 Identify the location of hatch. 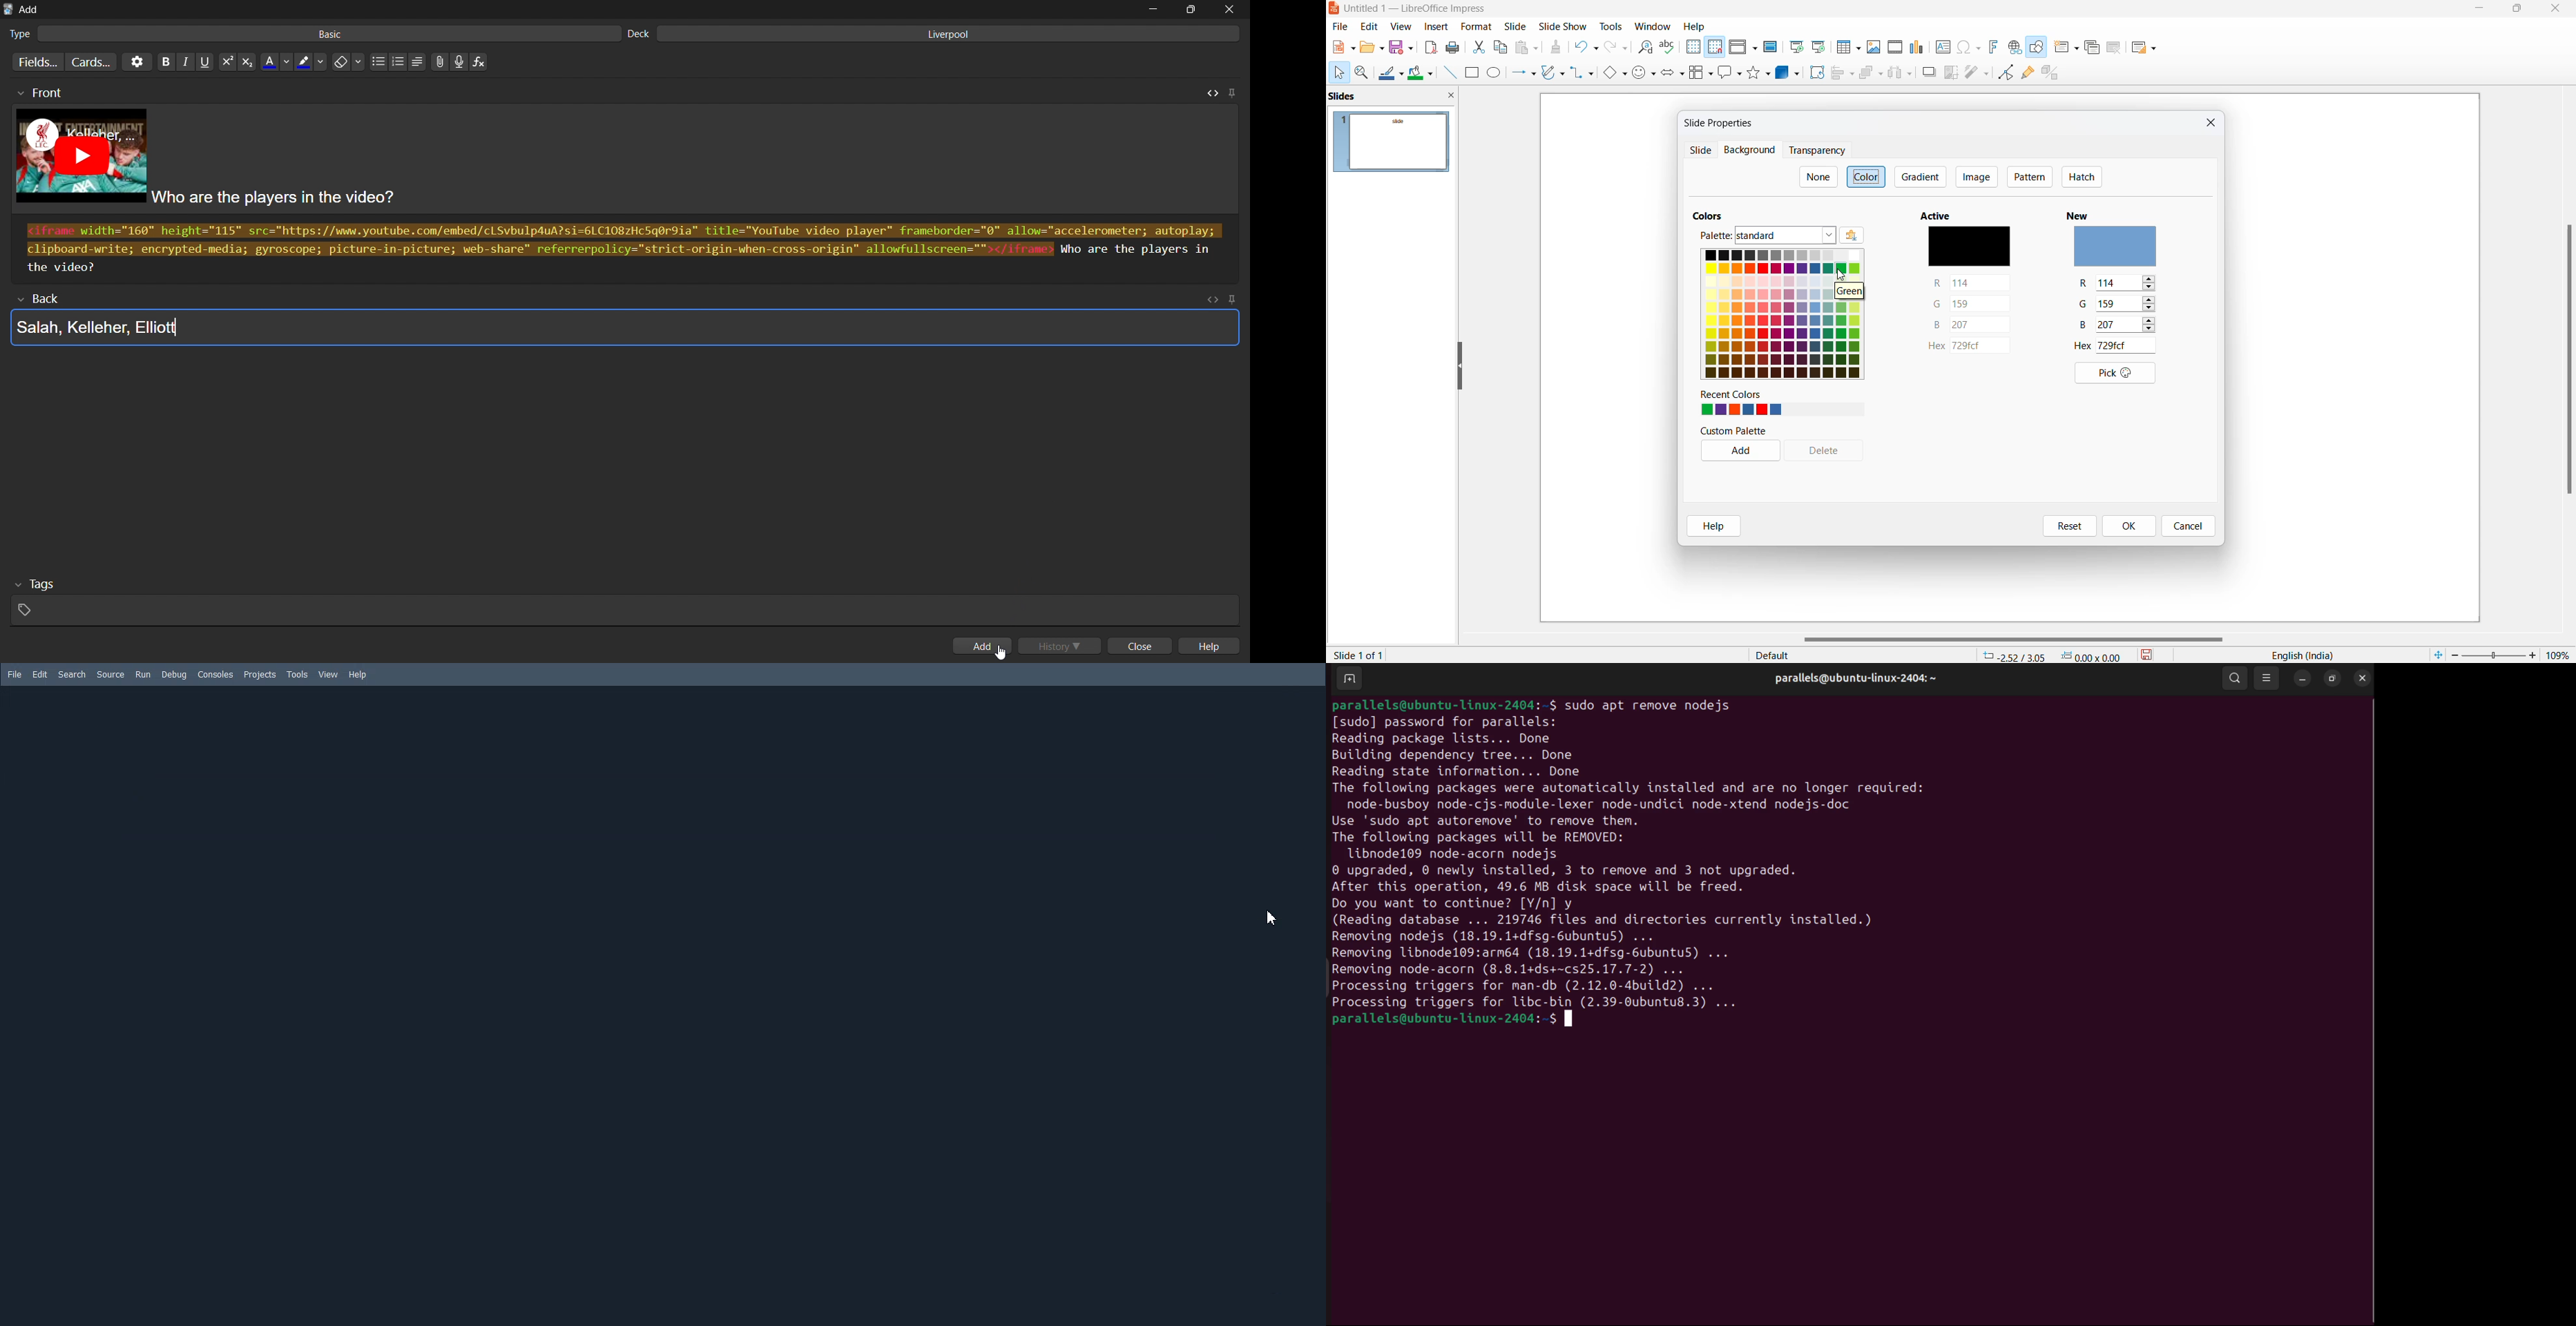
(2081, 178).